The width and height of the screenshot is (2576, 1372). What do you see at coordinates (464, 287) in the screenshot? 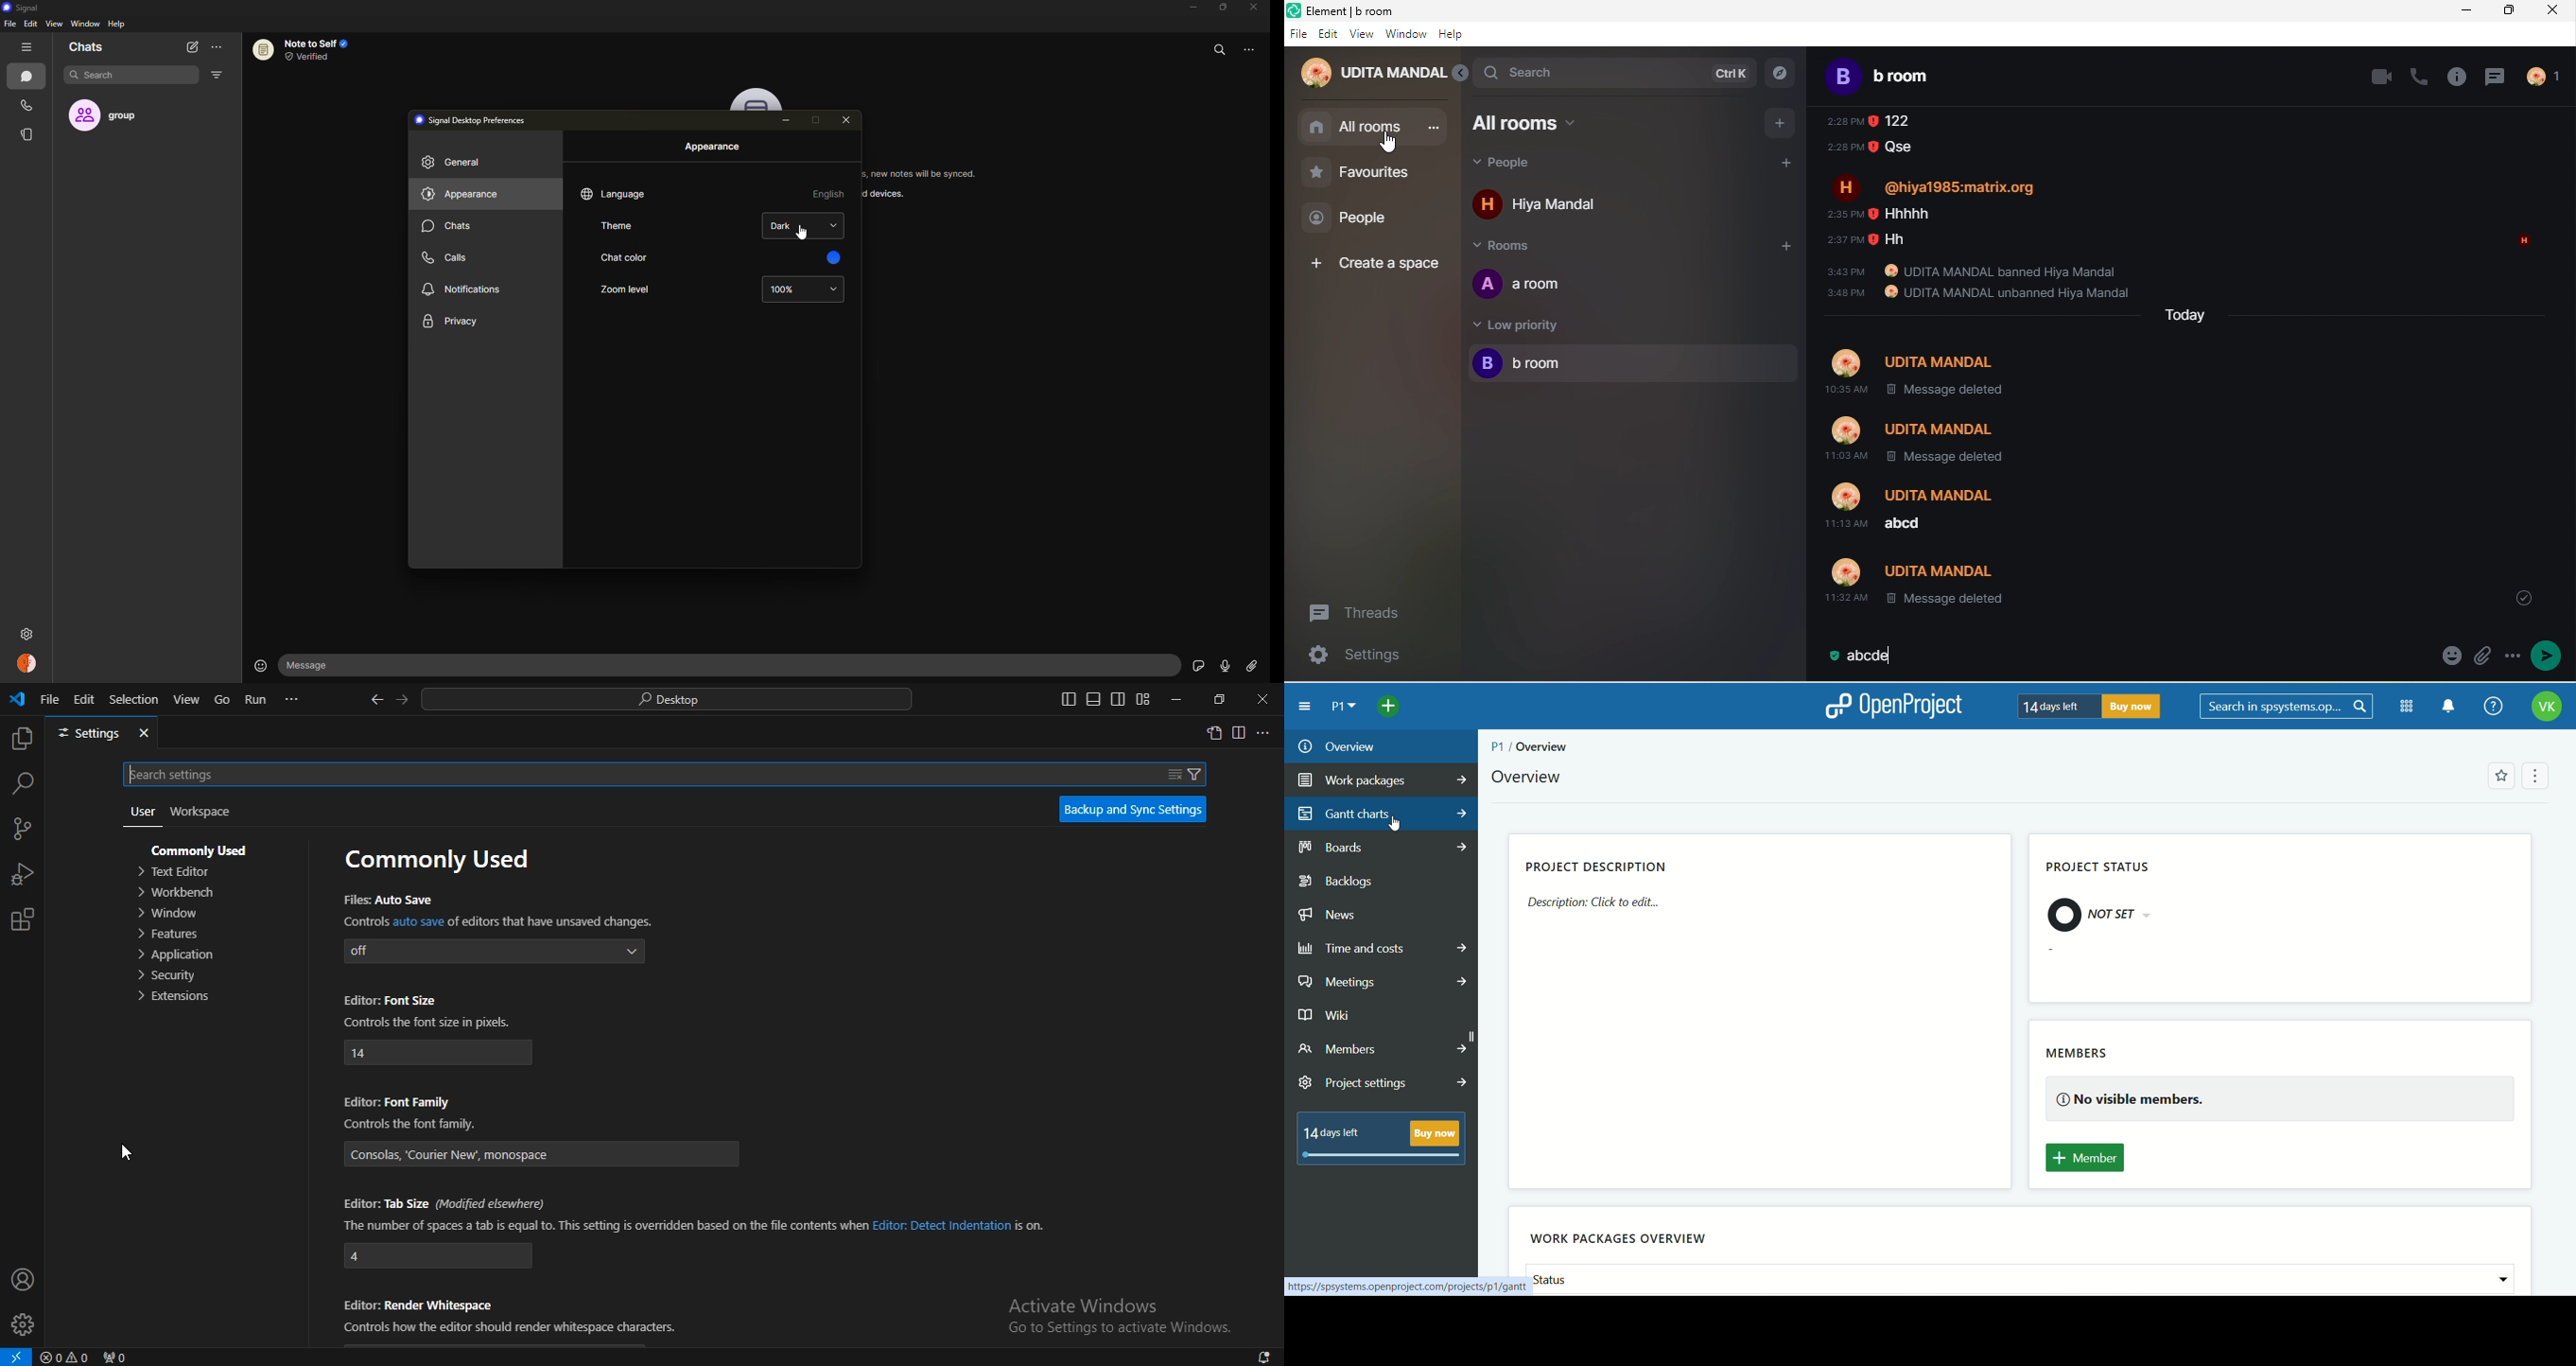
I see `notifications` at bounding box center [464, 287].